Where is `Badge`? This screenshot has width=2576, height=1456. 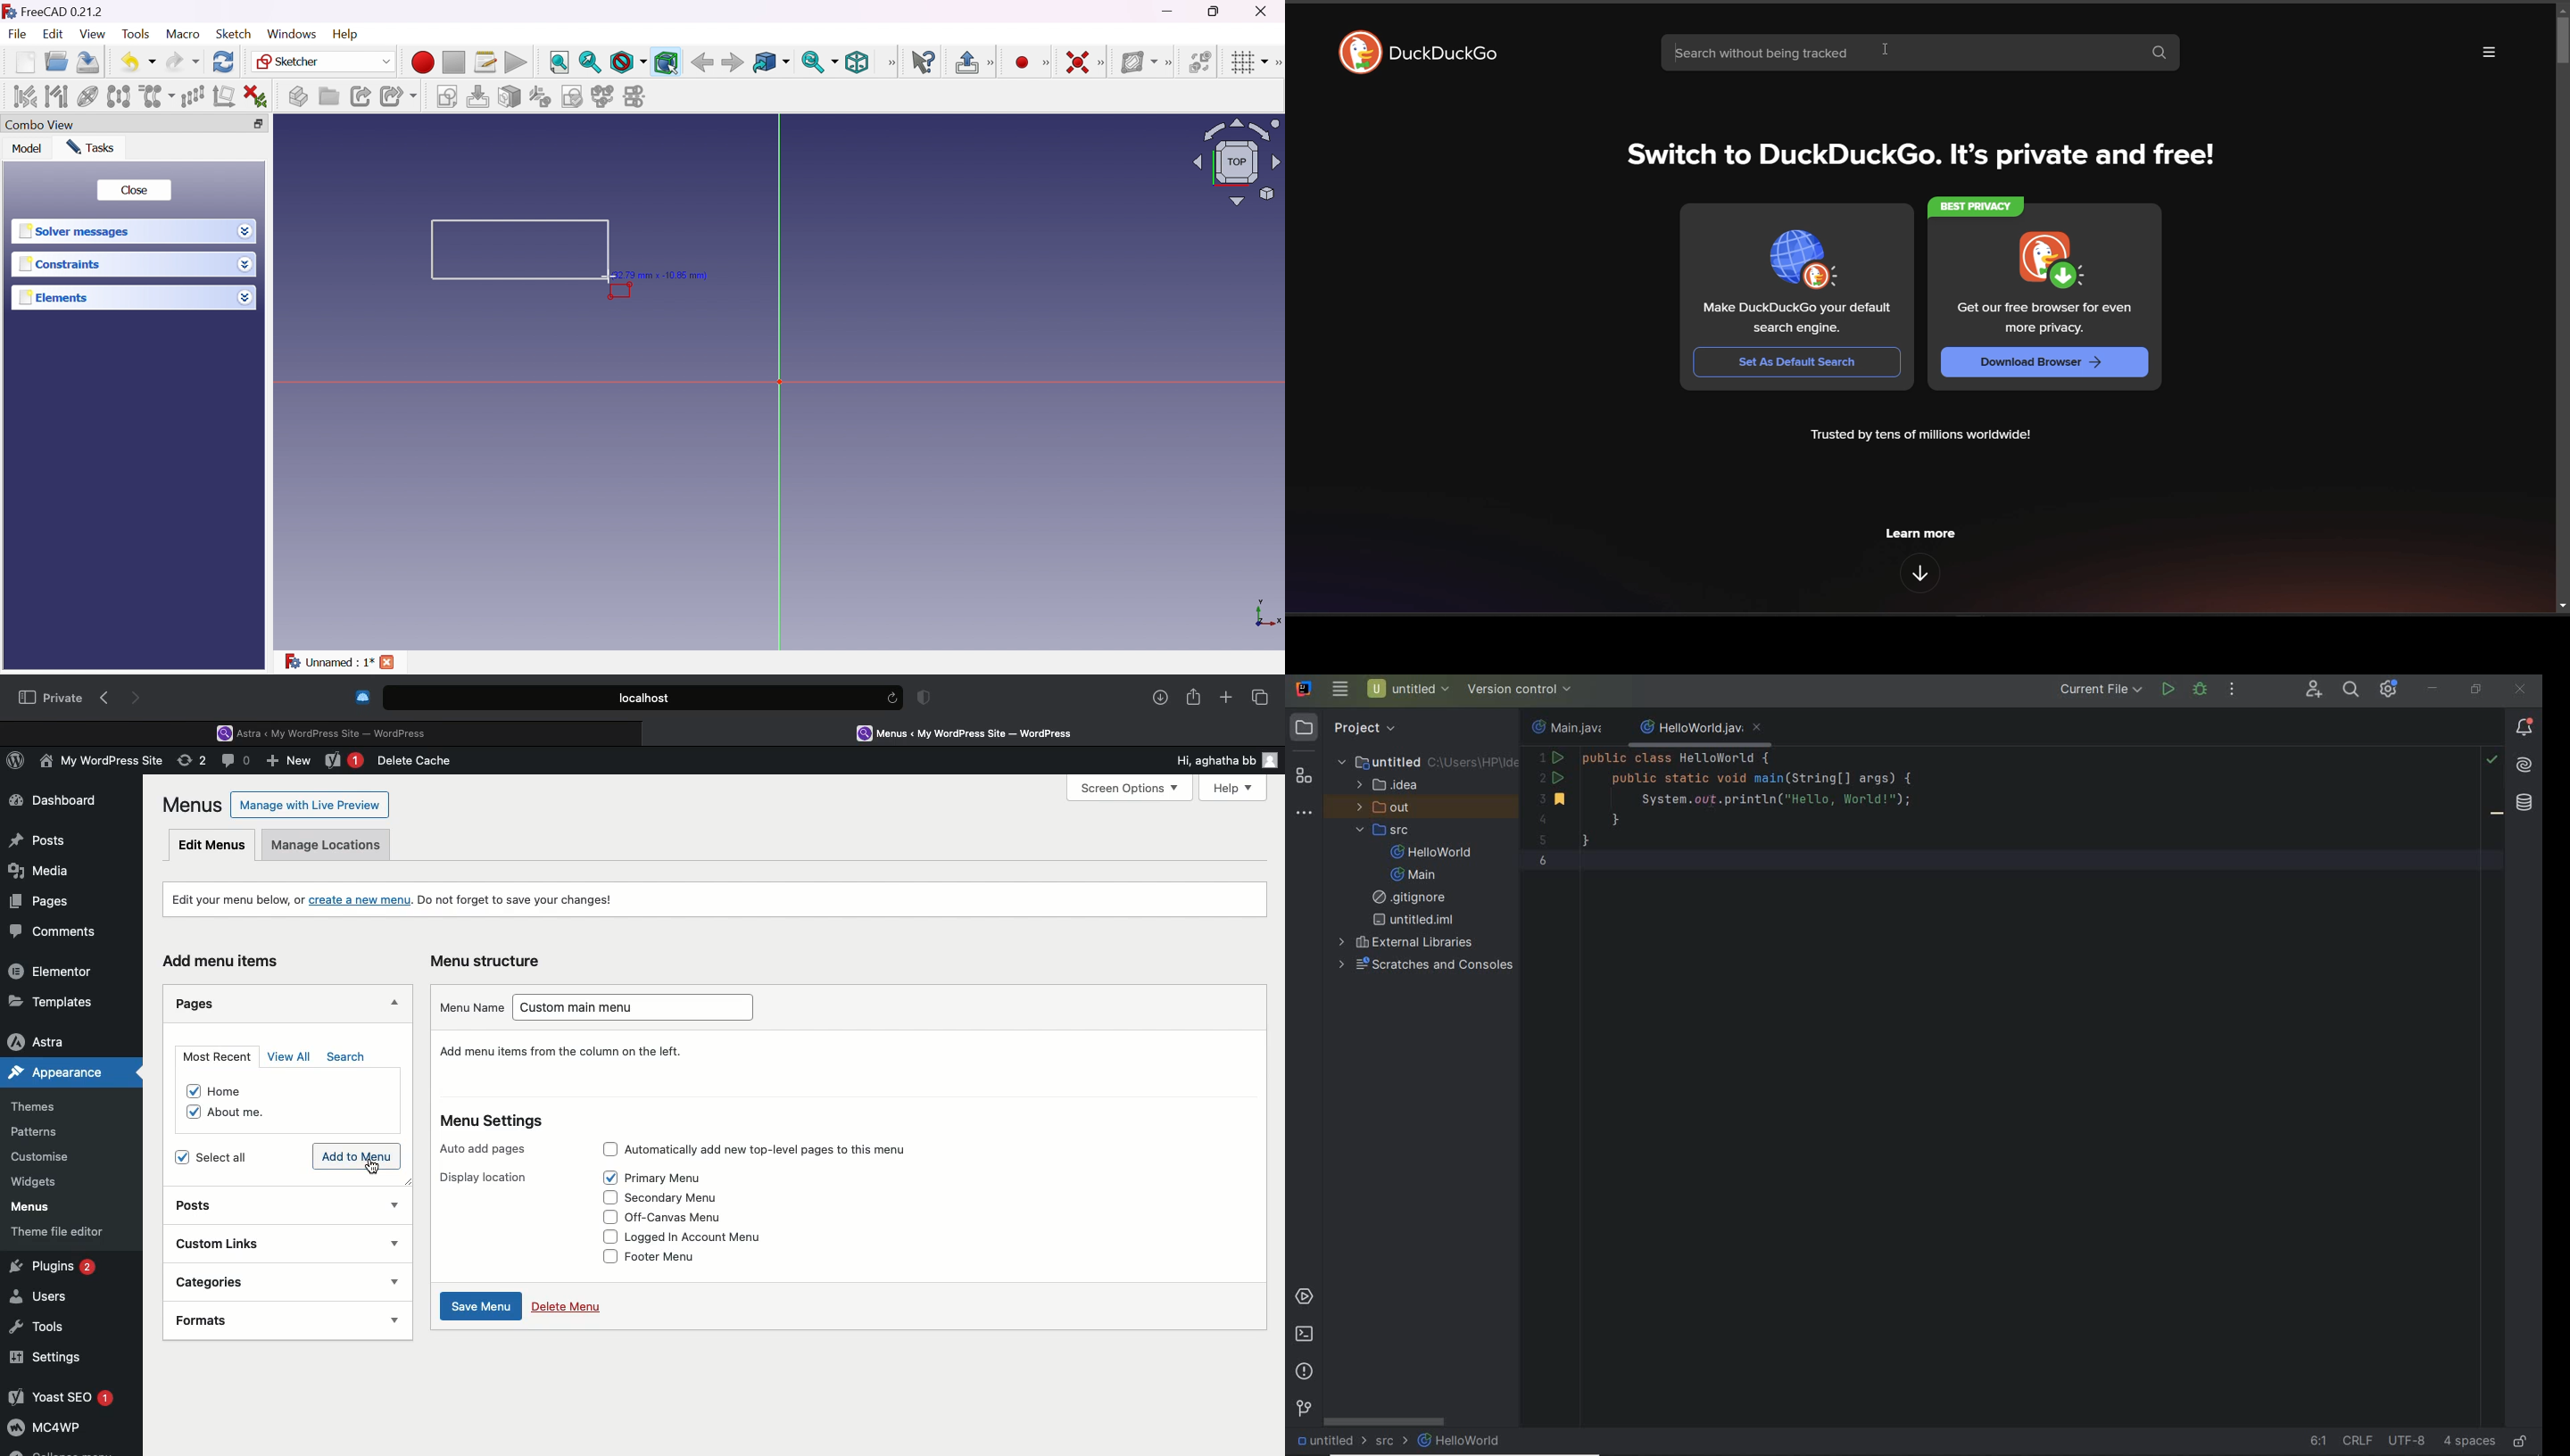
Badge is located at coordinates (927, 699).